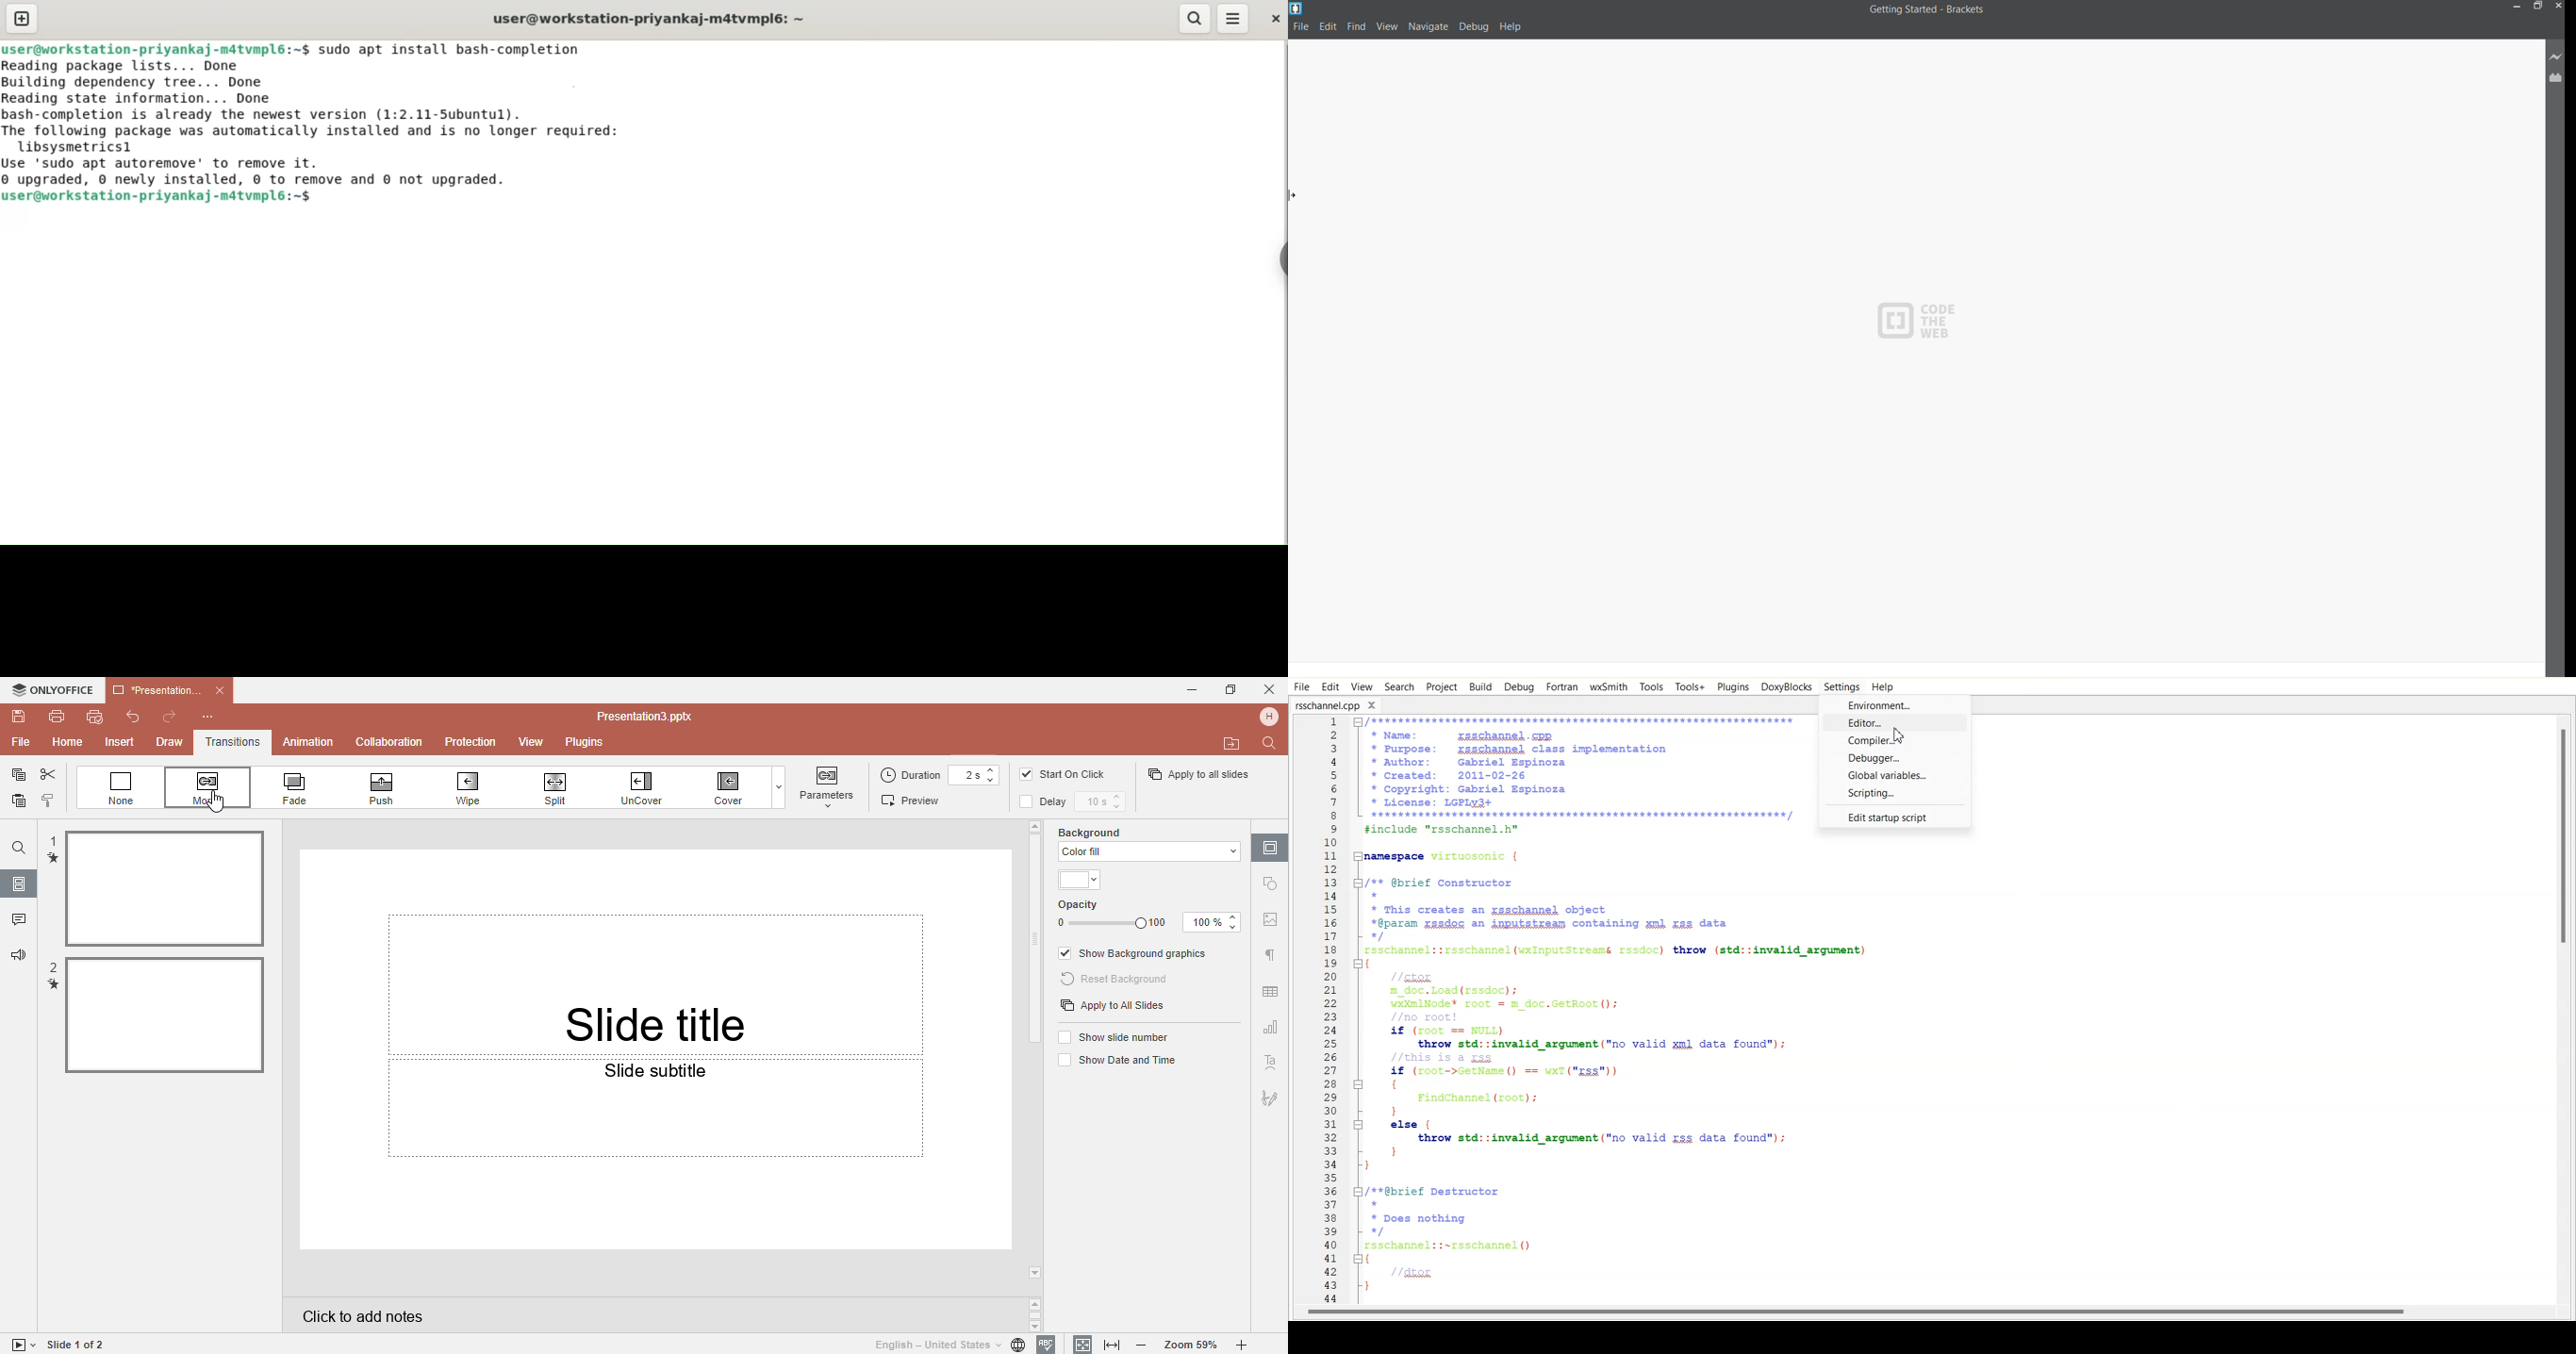 Image resolution: width=2576 pixels, height=1372 pixels. Describe the element at coordinates (1926, 13) in the screenshot. I see `title` at that location.